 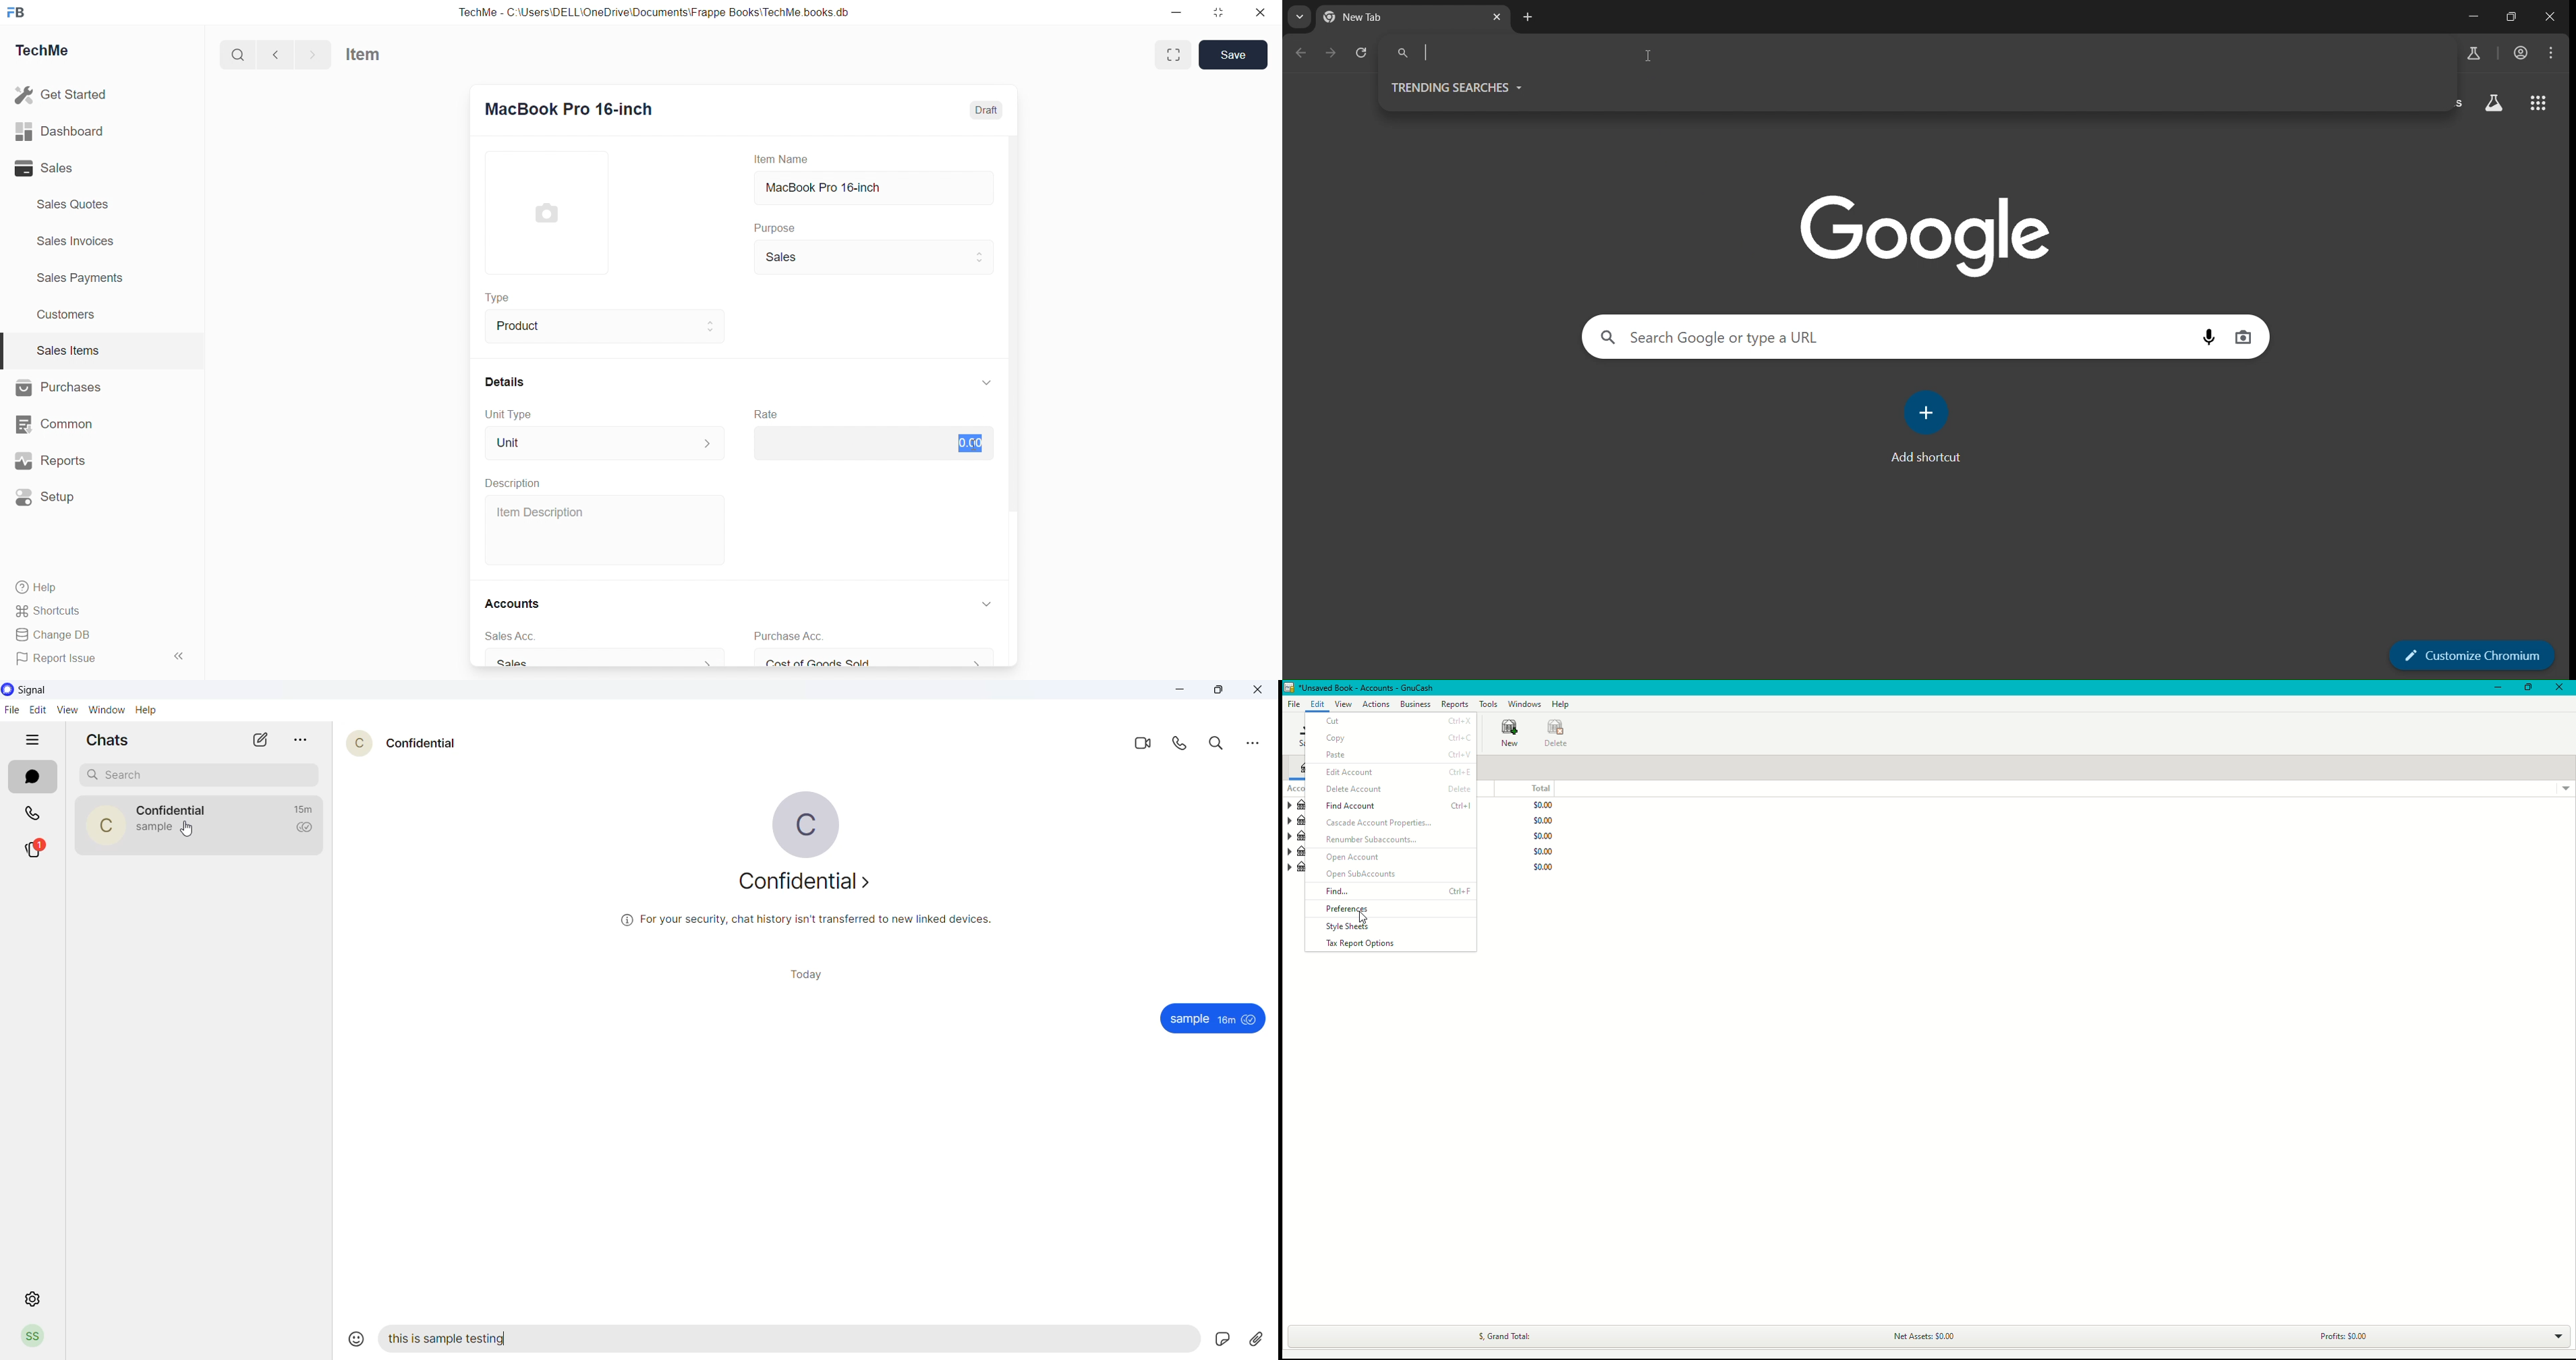 I want to click on Rate, so click(x=765, y=414).